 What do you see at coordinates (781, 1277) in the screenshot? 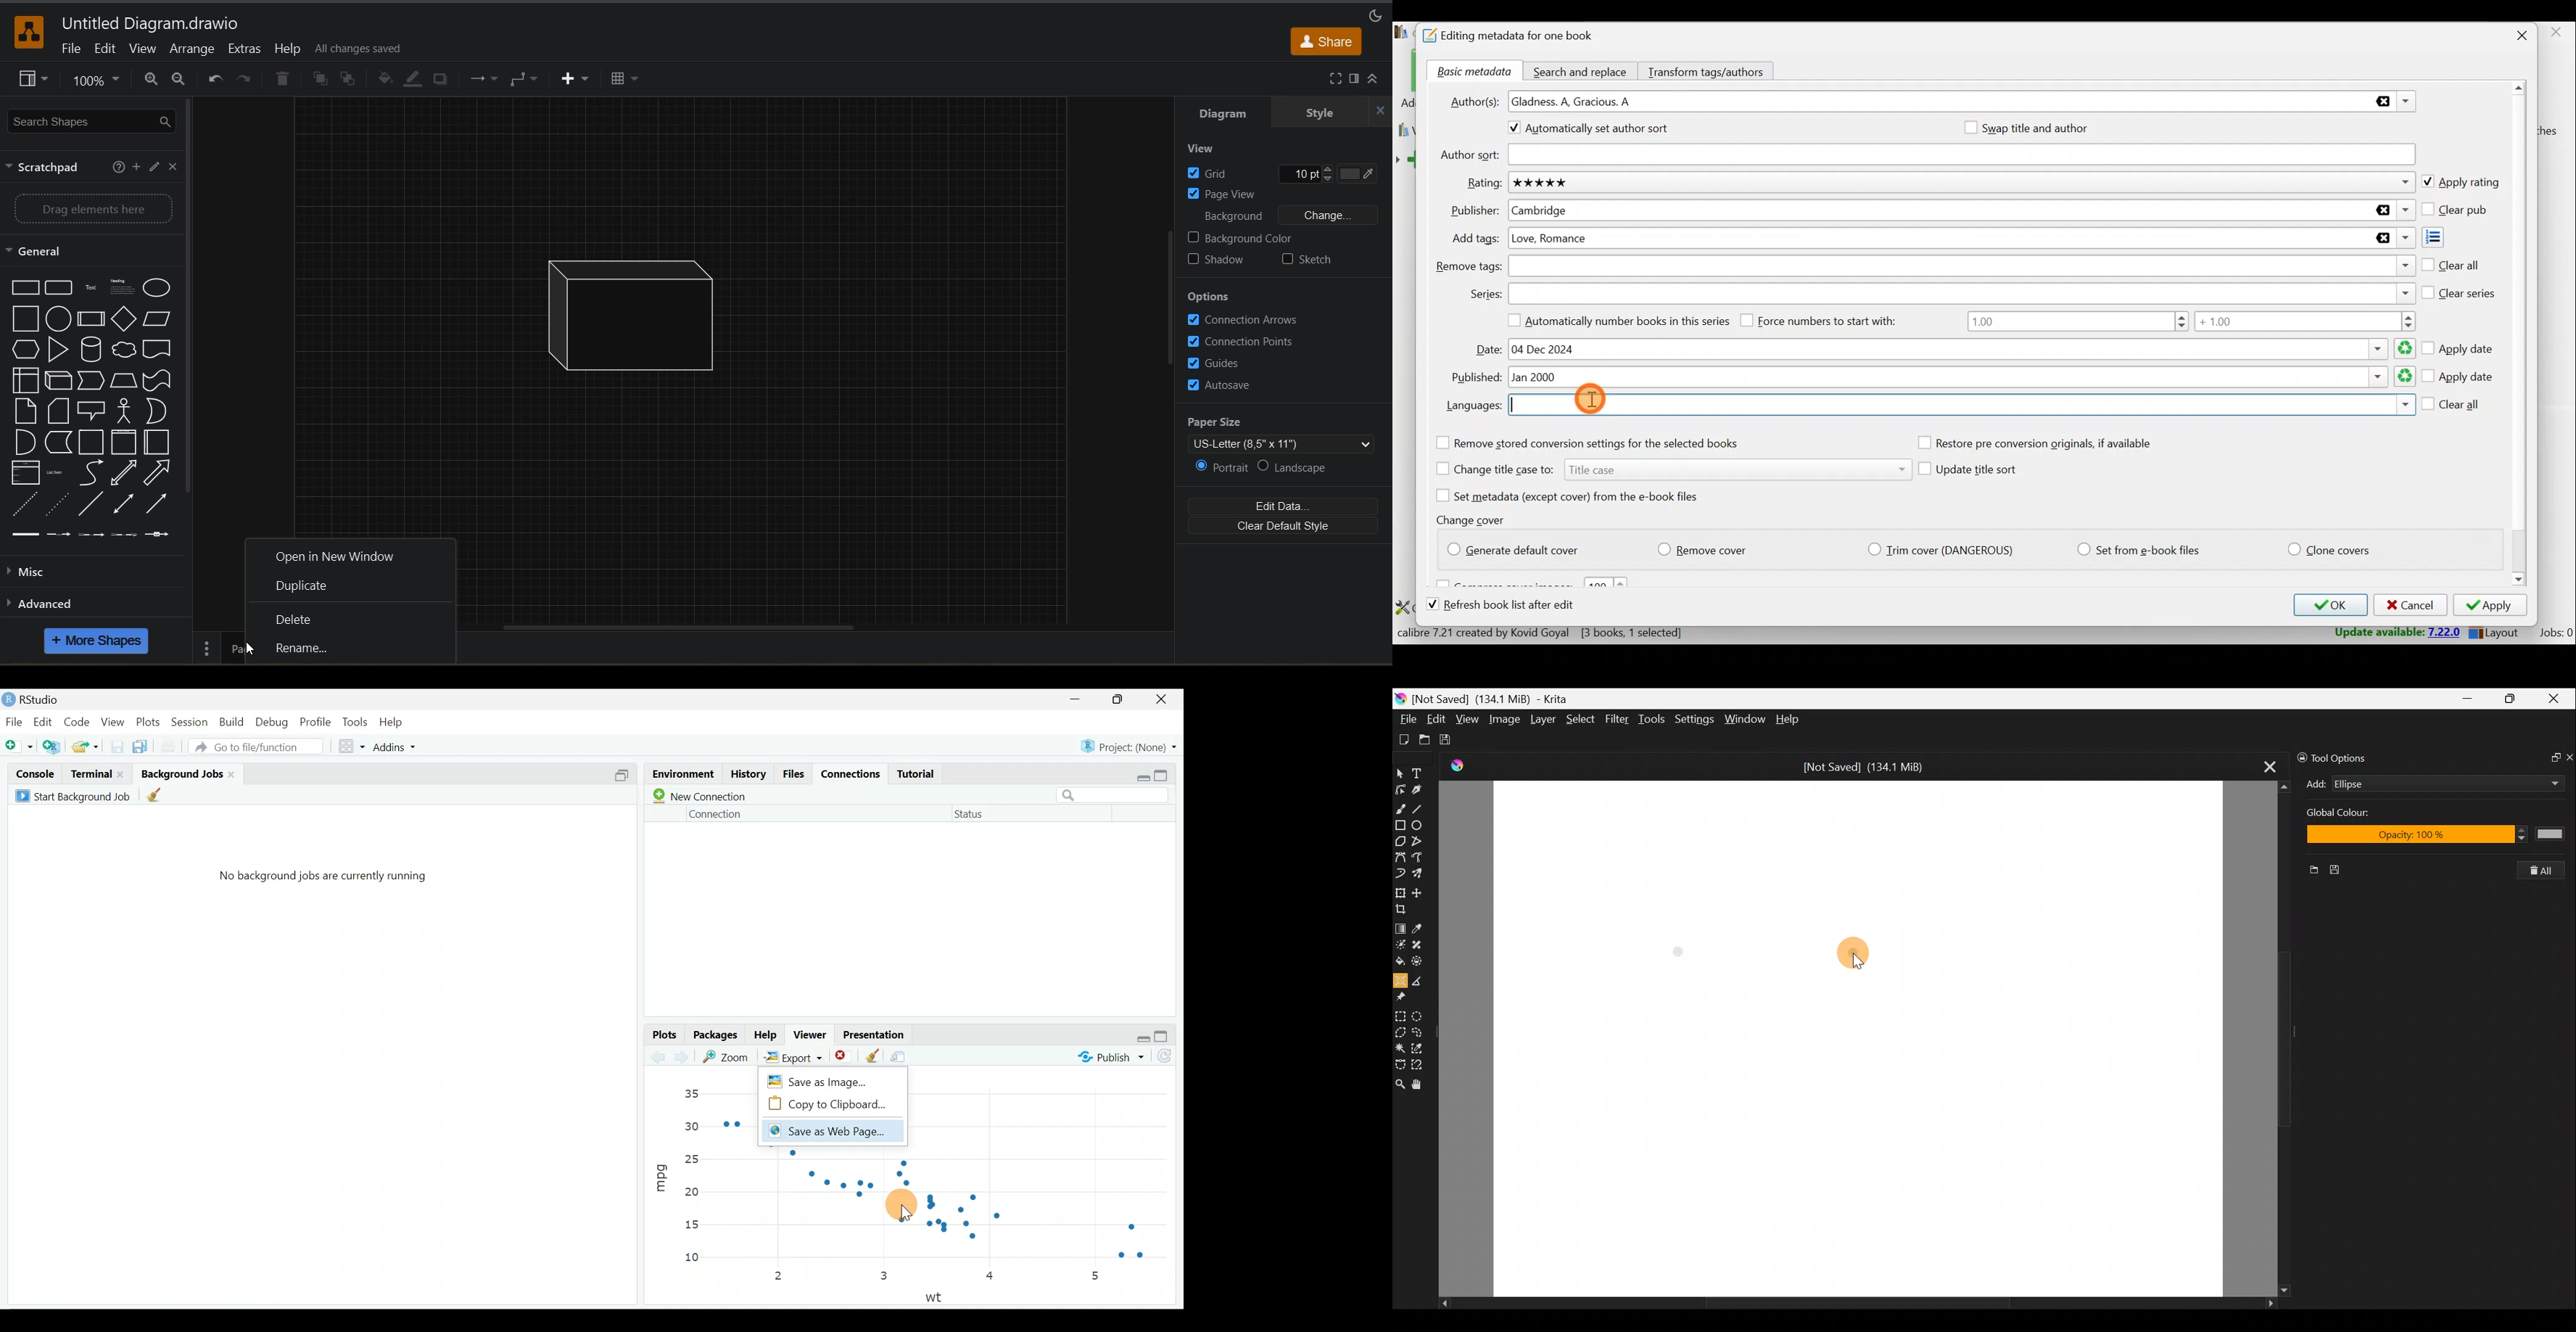
I see `2` at bounding box center [781, 1277].